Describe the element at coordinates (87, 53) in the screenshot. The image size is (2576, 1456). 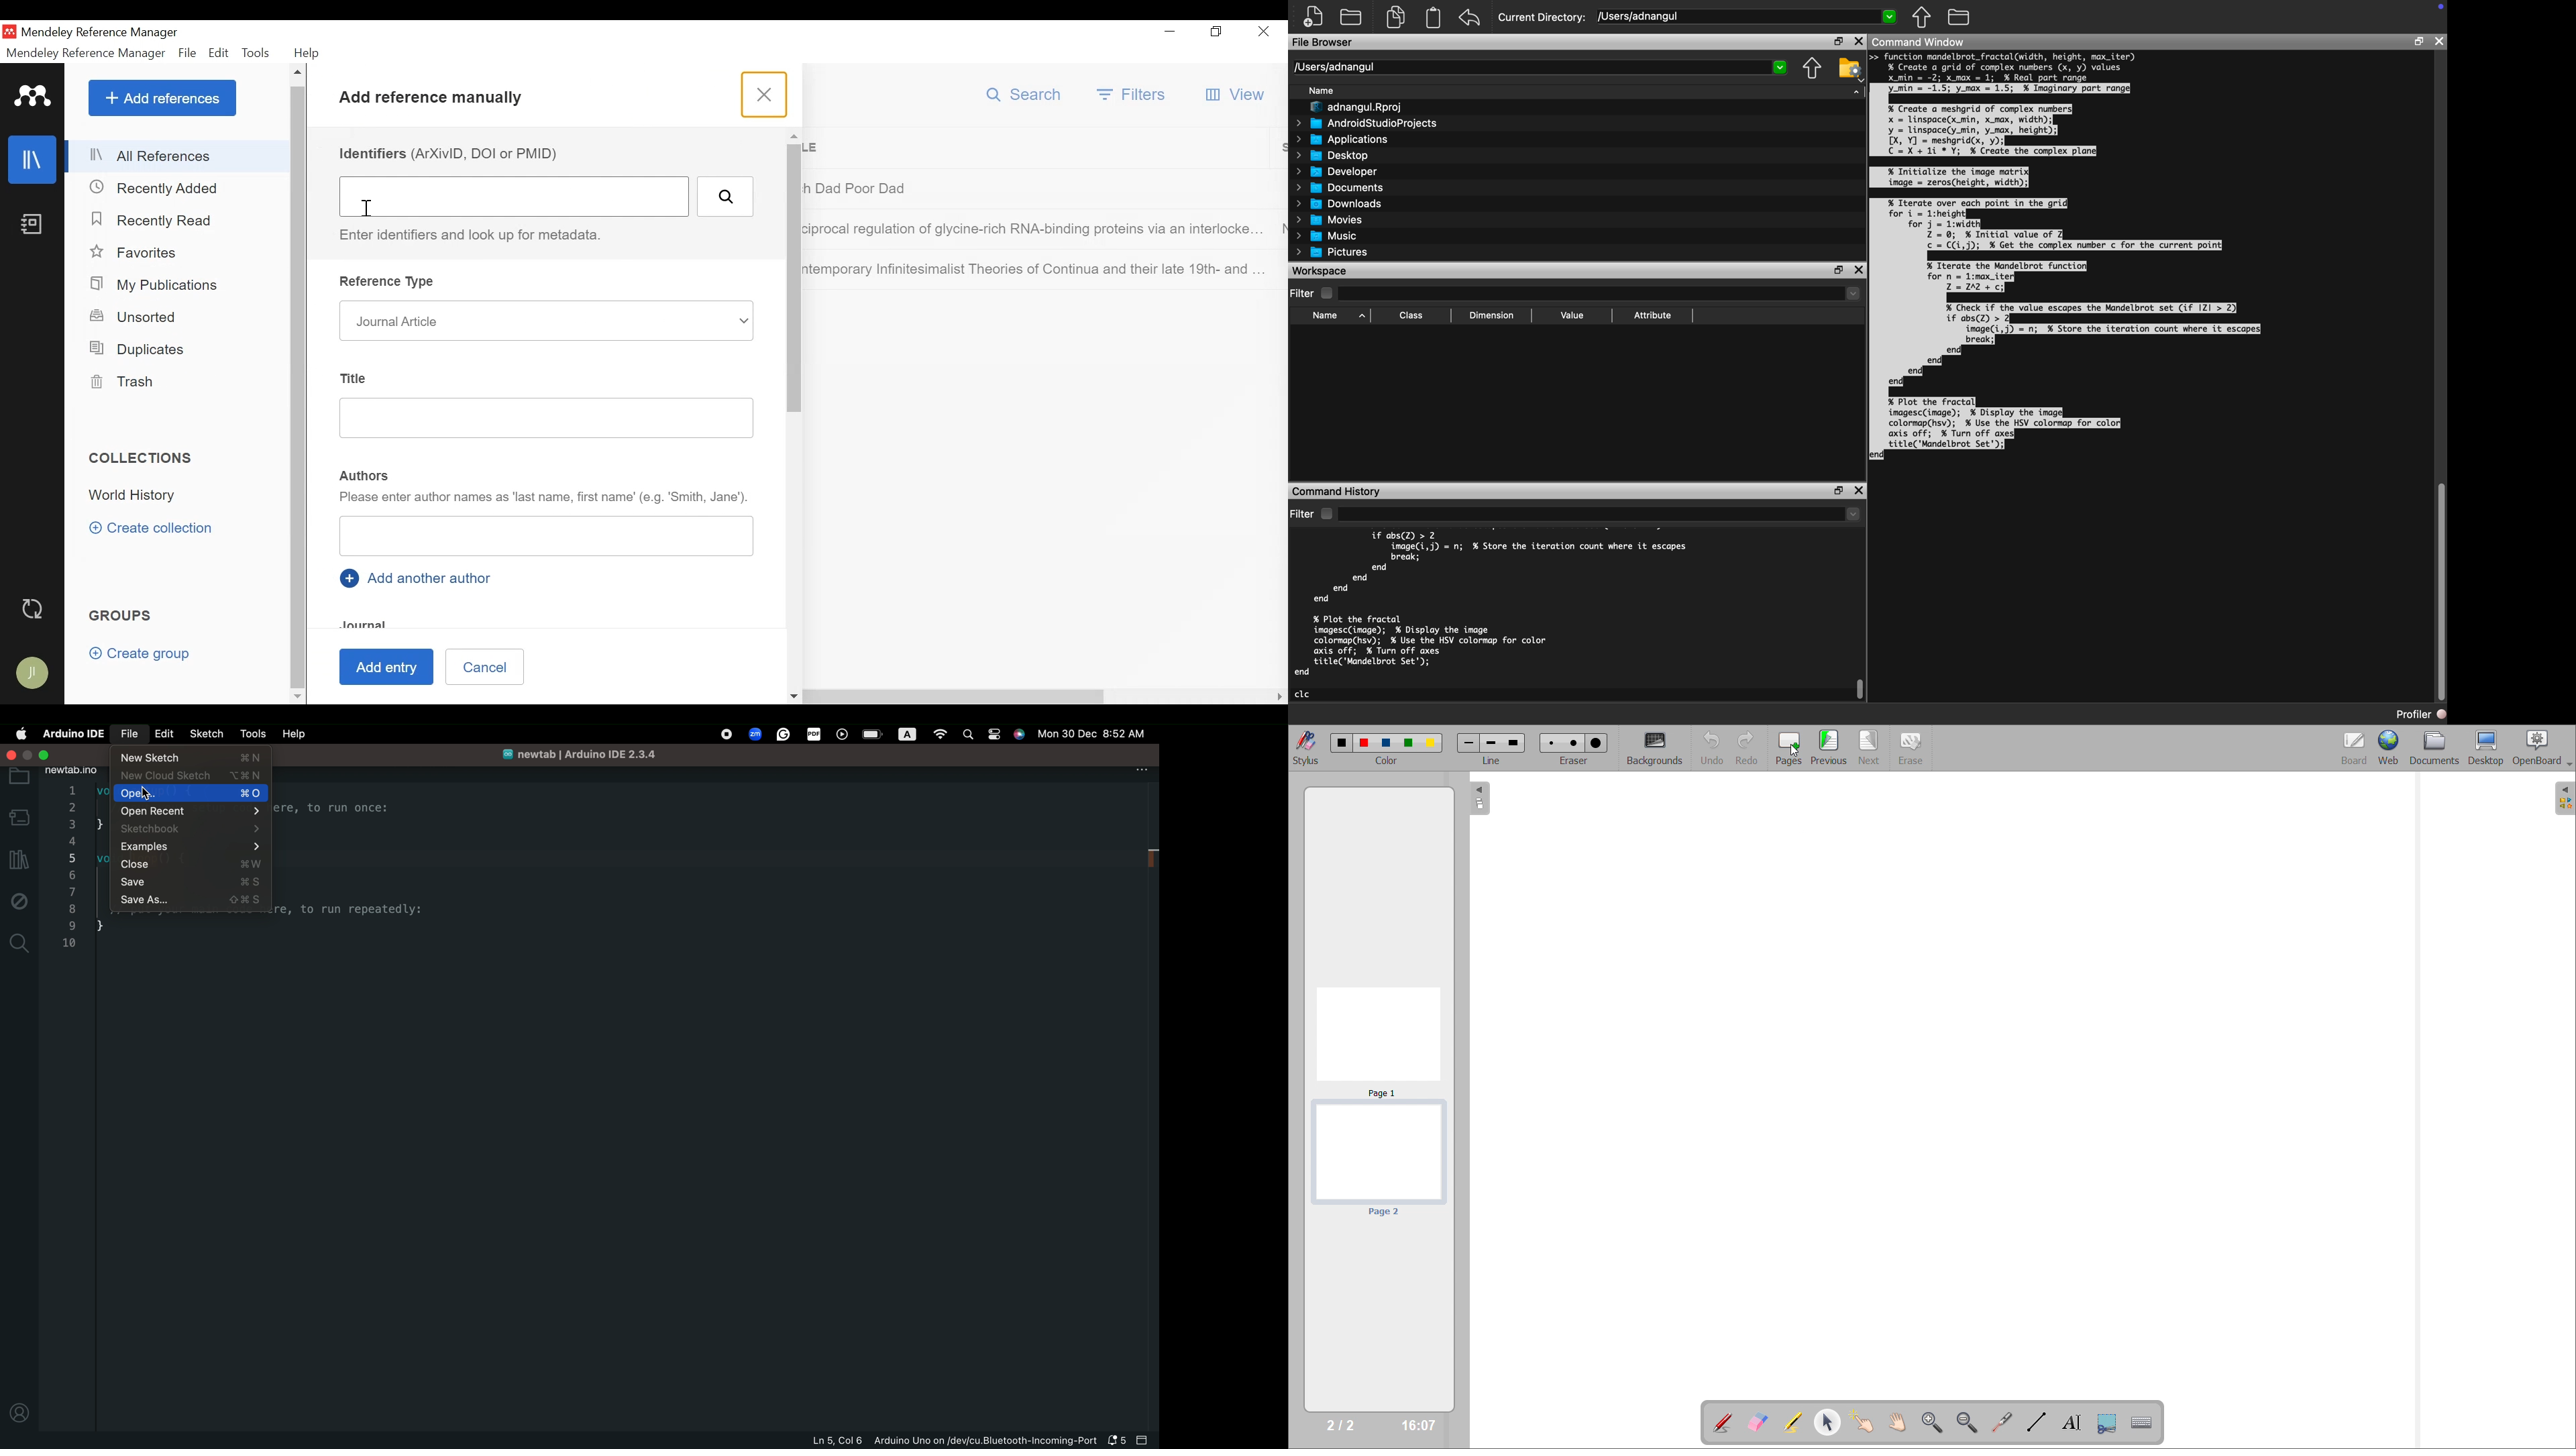
I see `Mendeley Reference Manager` at that location.